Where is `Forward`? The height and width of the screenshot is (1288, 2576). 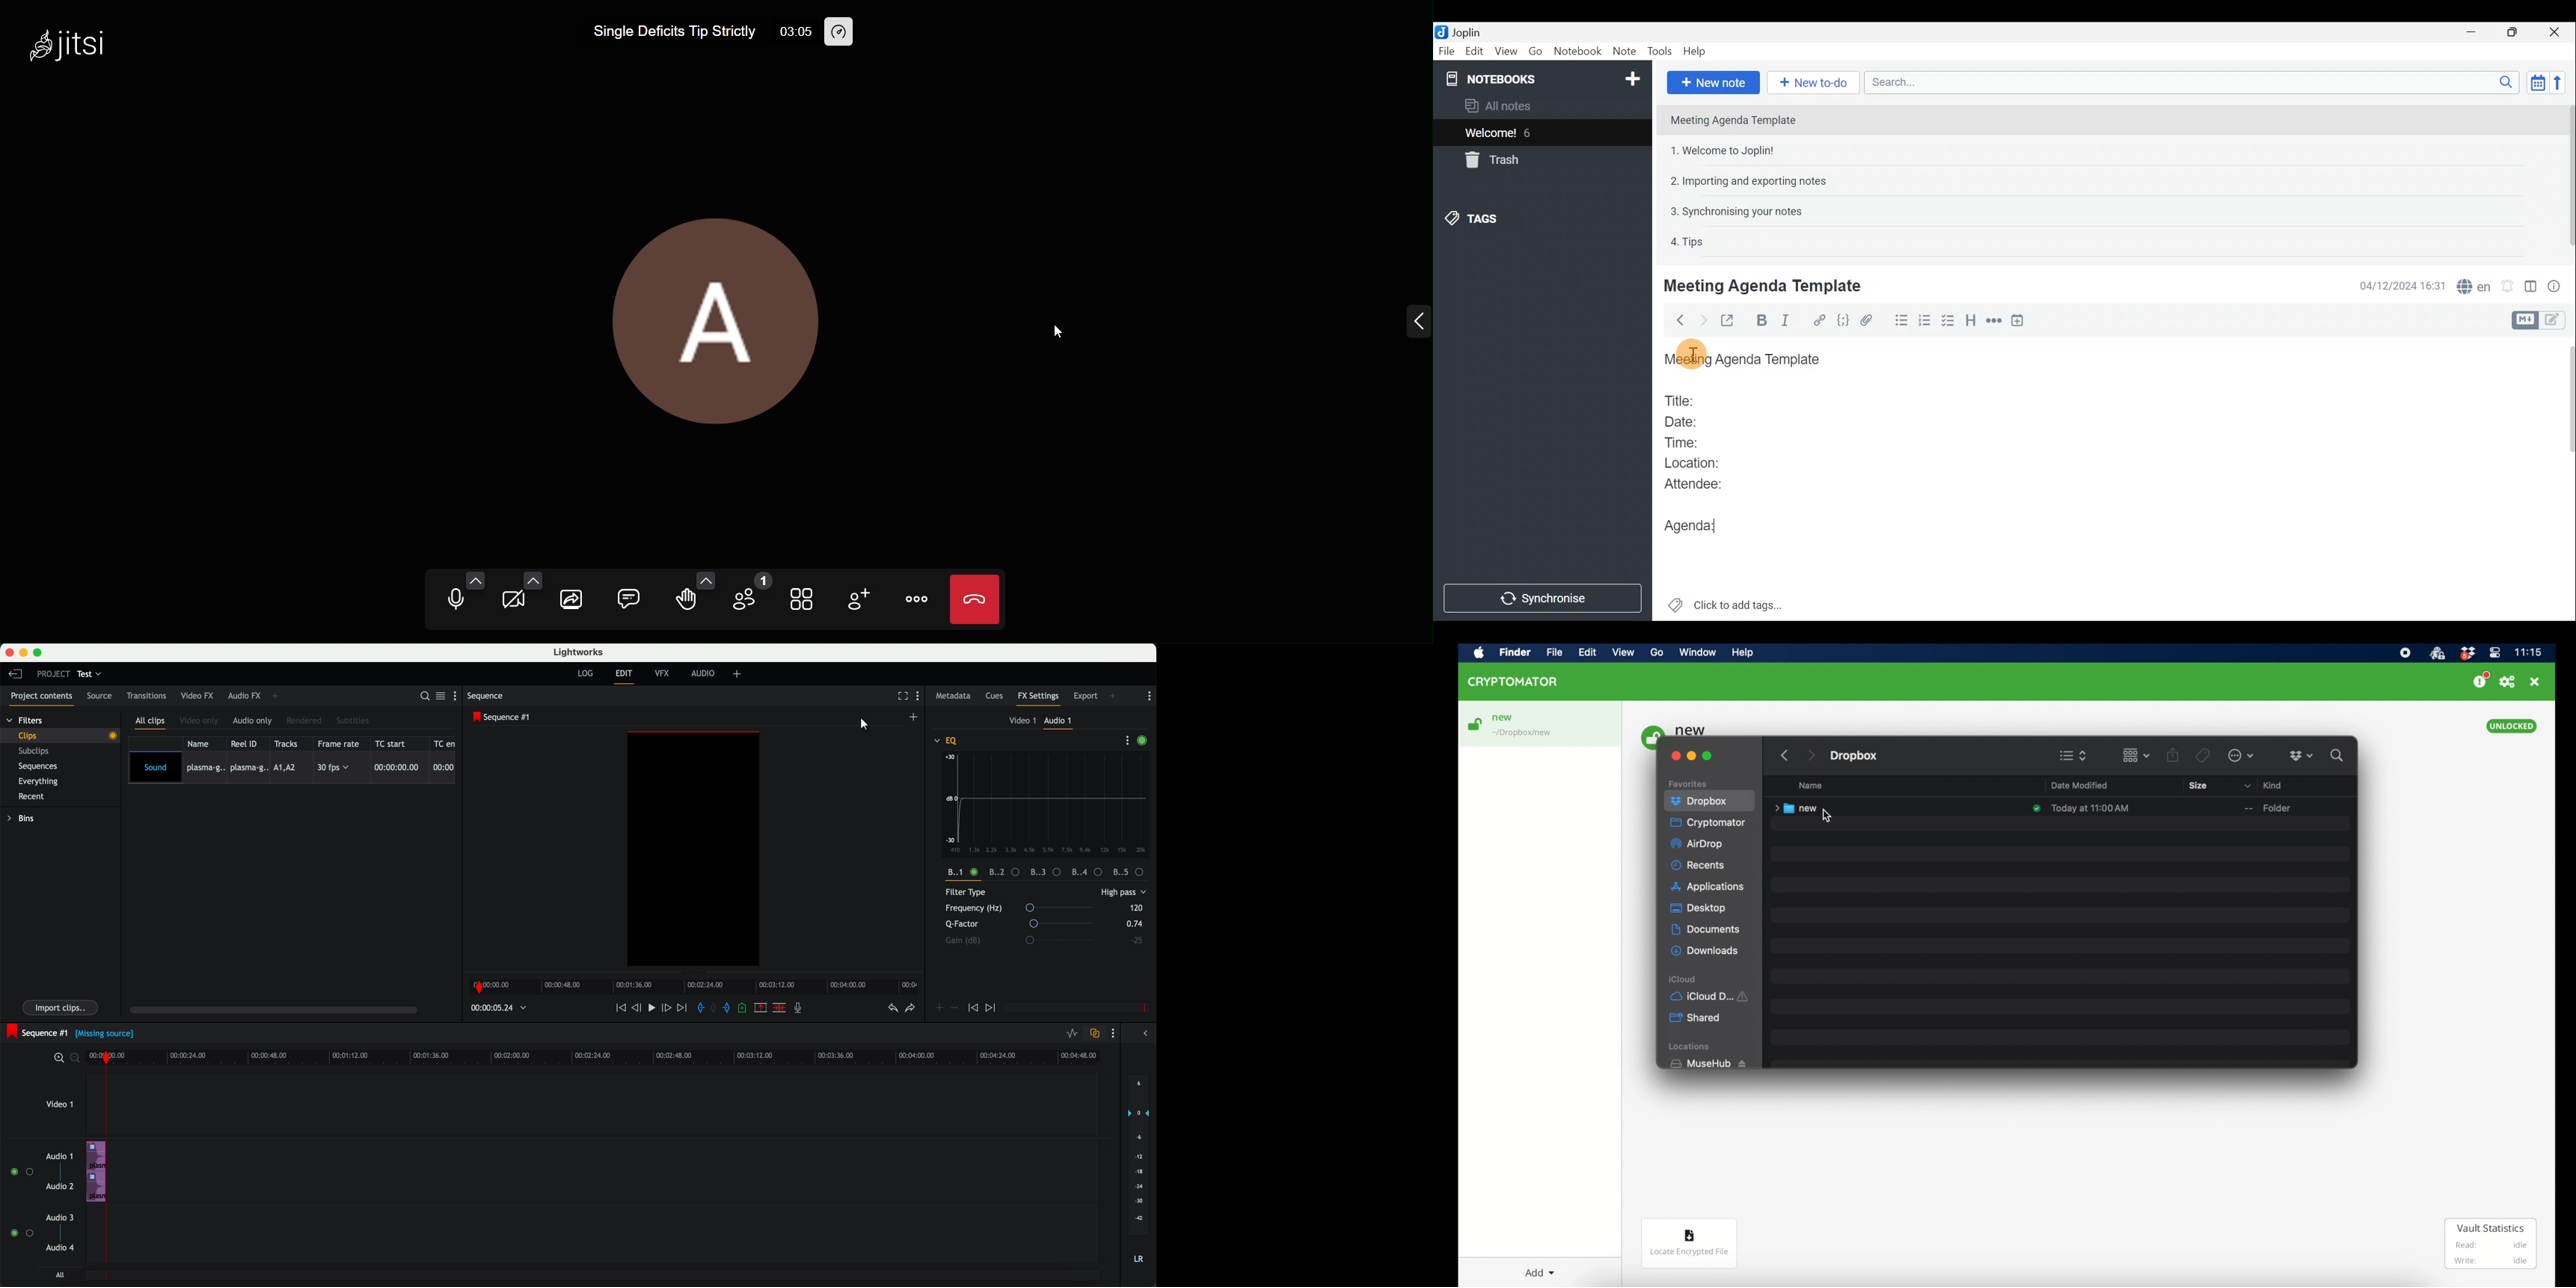 Forward is located at coordinates (1702, 320).